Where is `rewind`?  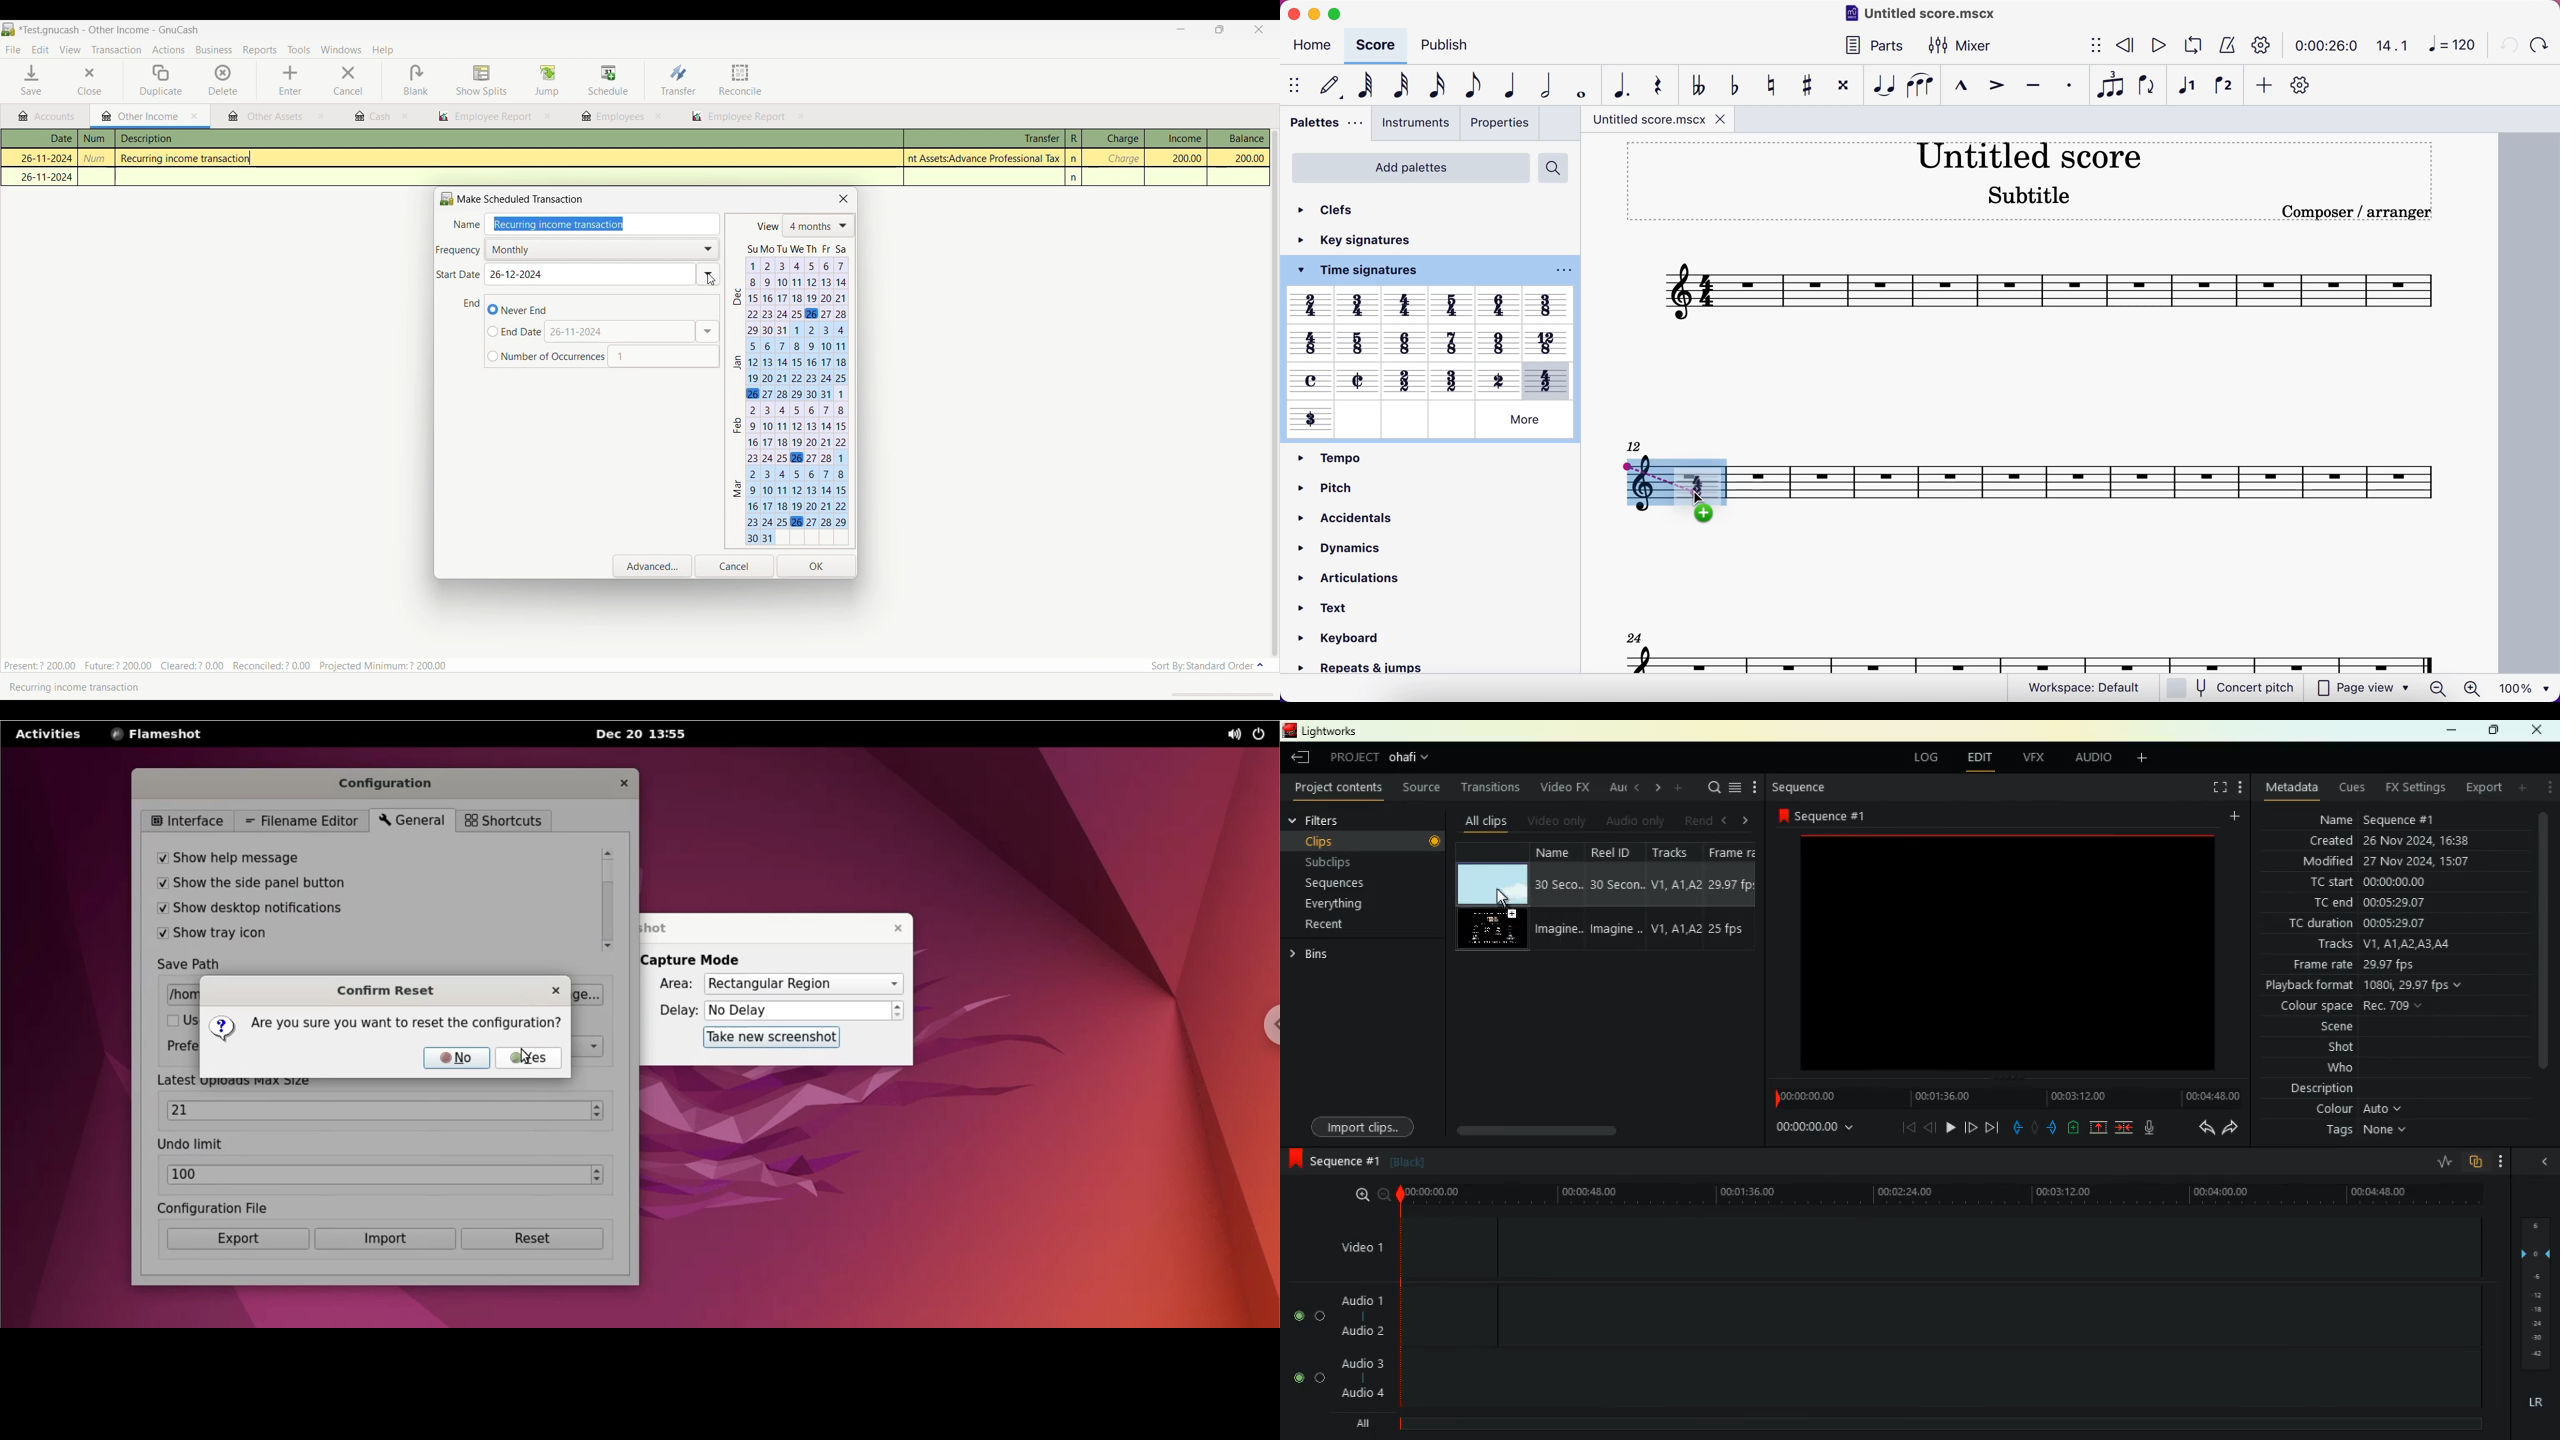 rewind is located at coordinates (2121, 47).